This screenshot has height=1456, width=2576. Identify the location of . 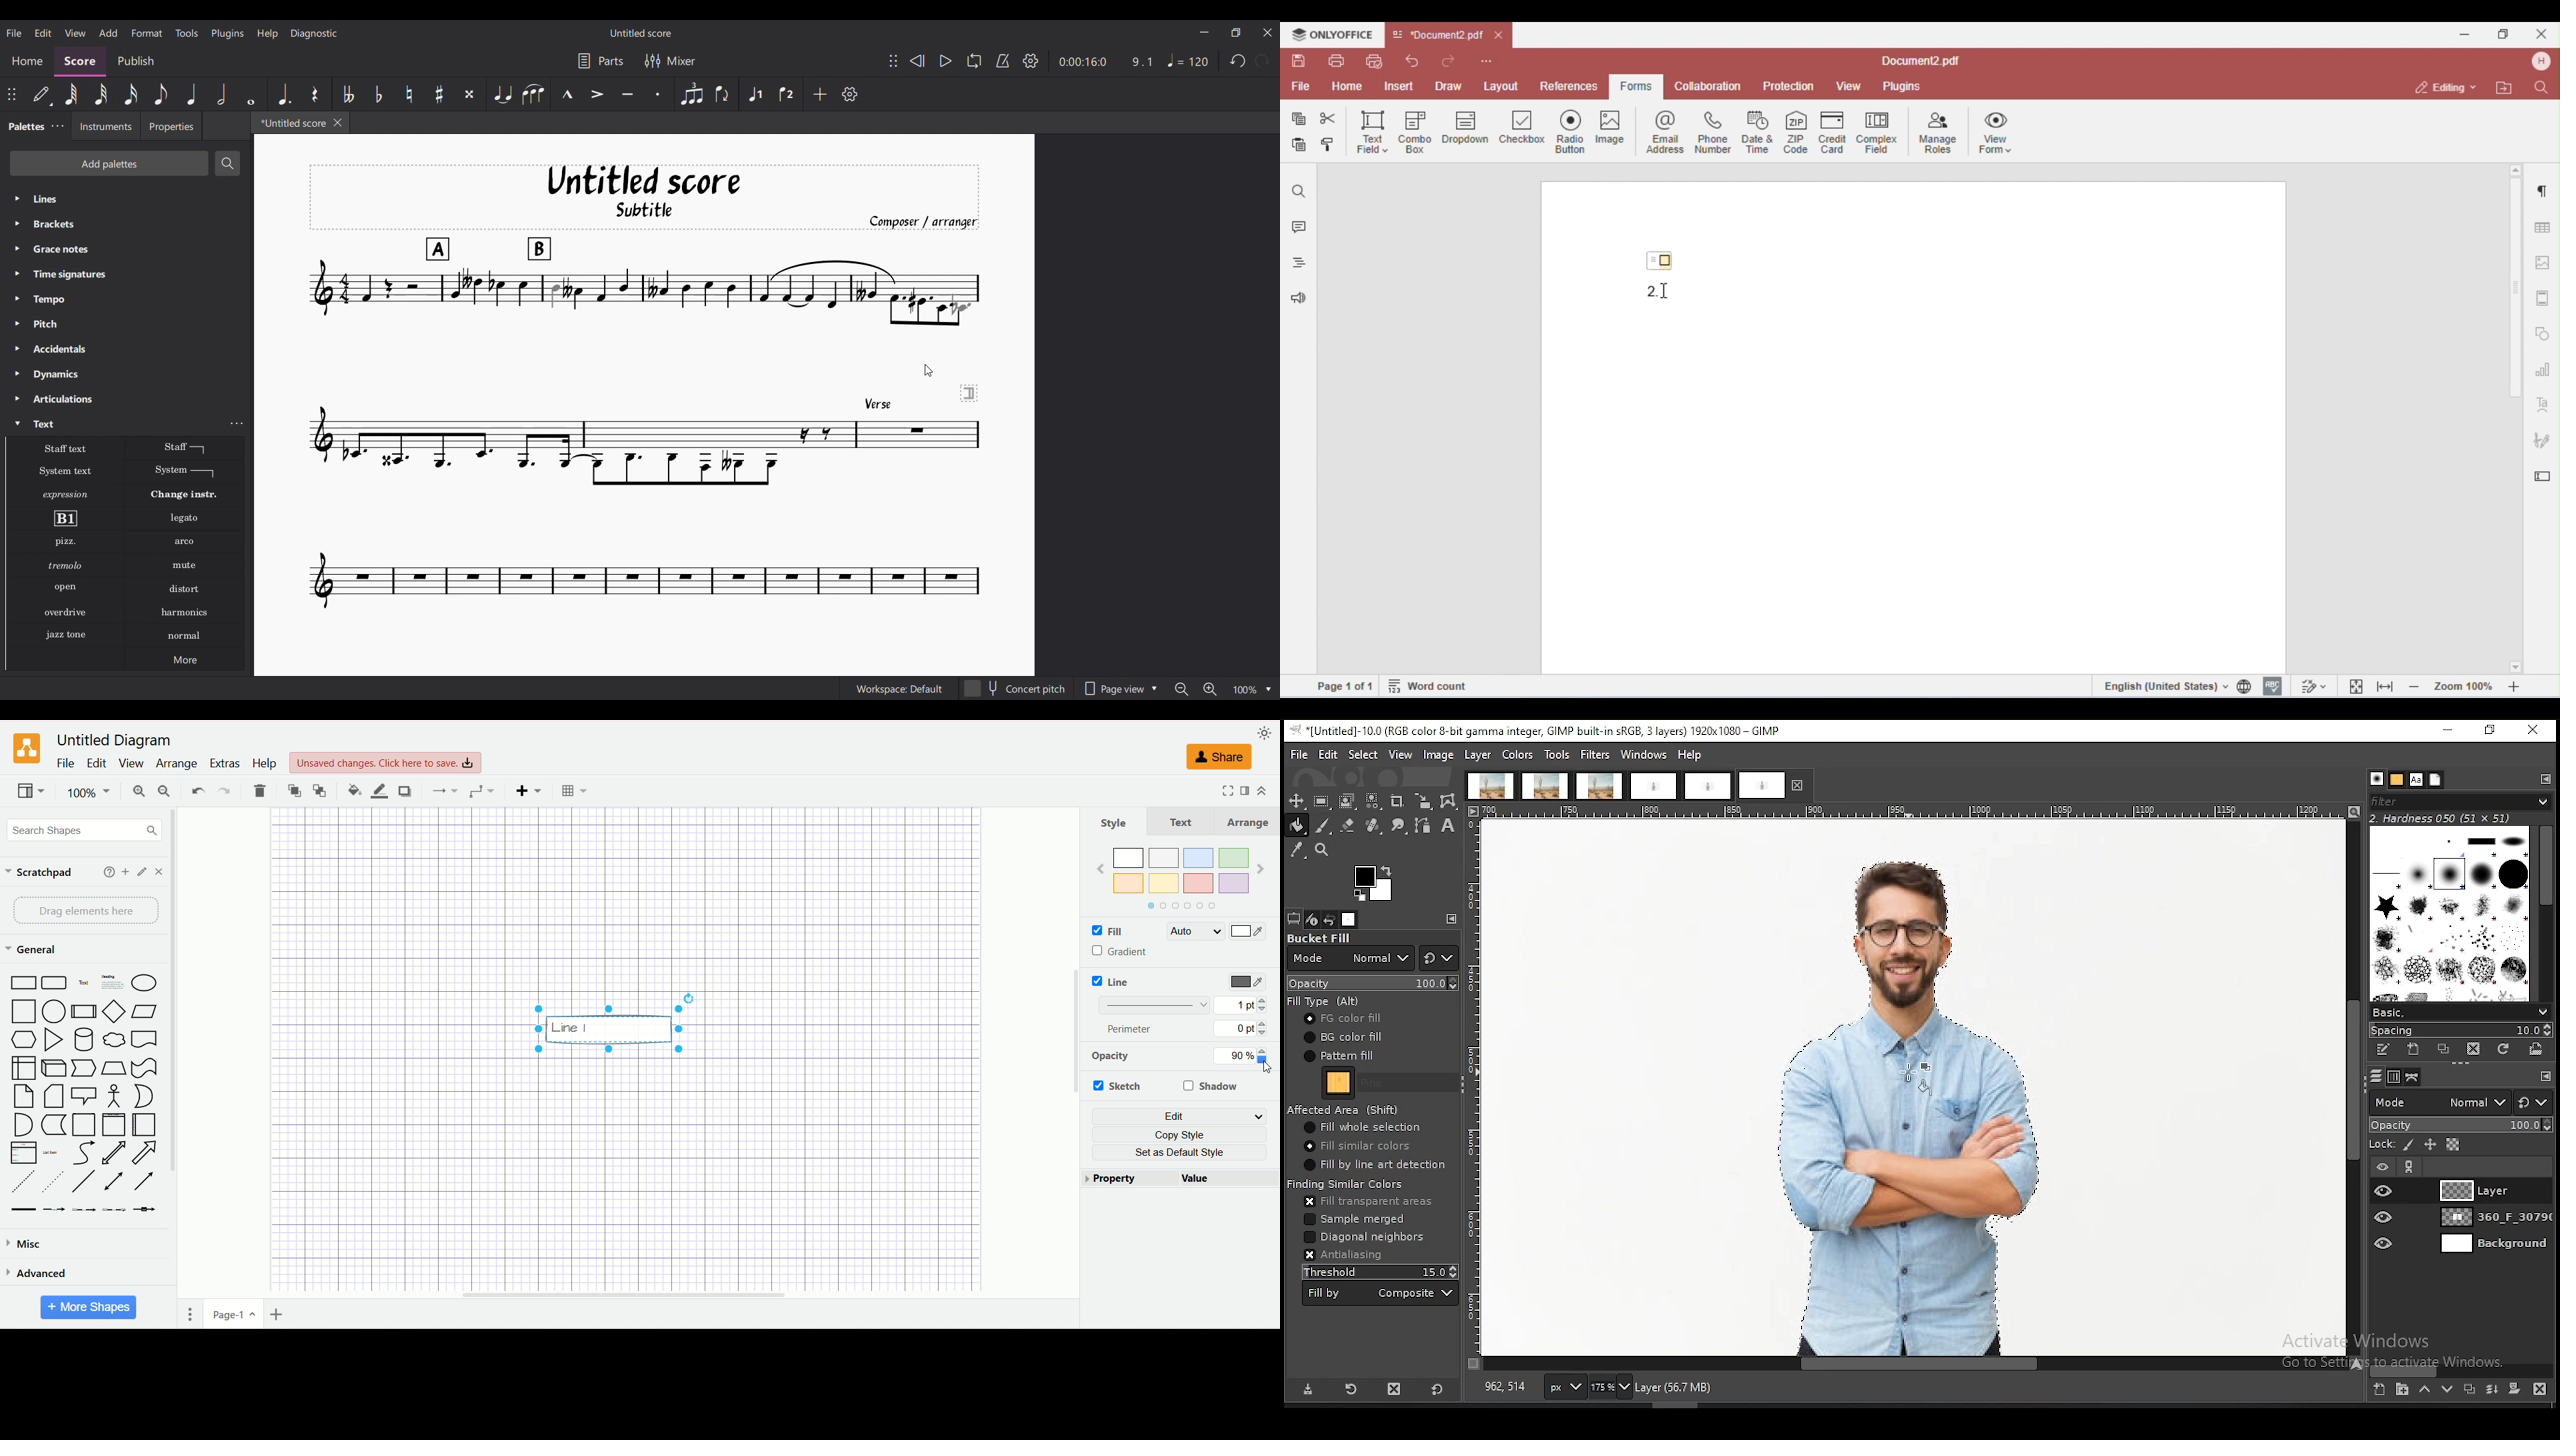
(609, 1024).